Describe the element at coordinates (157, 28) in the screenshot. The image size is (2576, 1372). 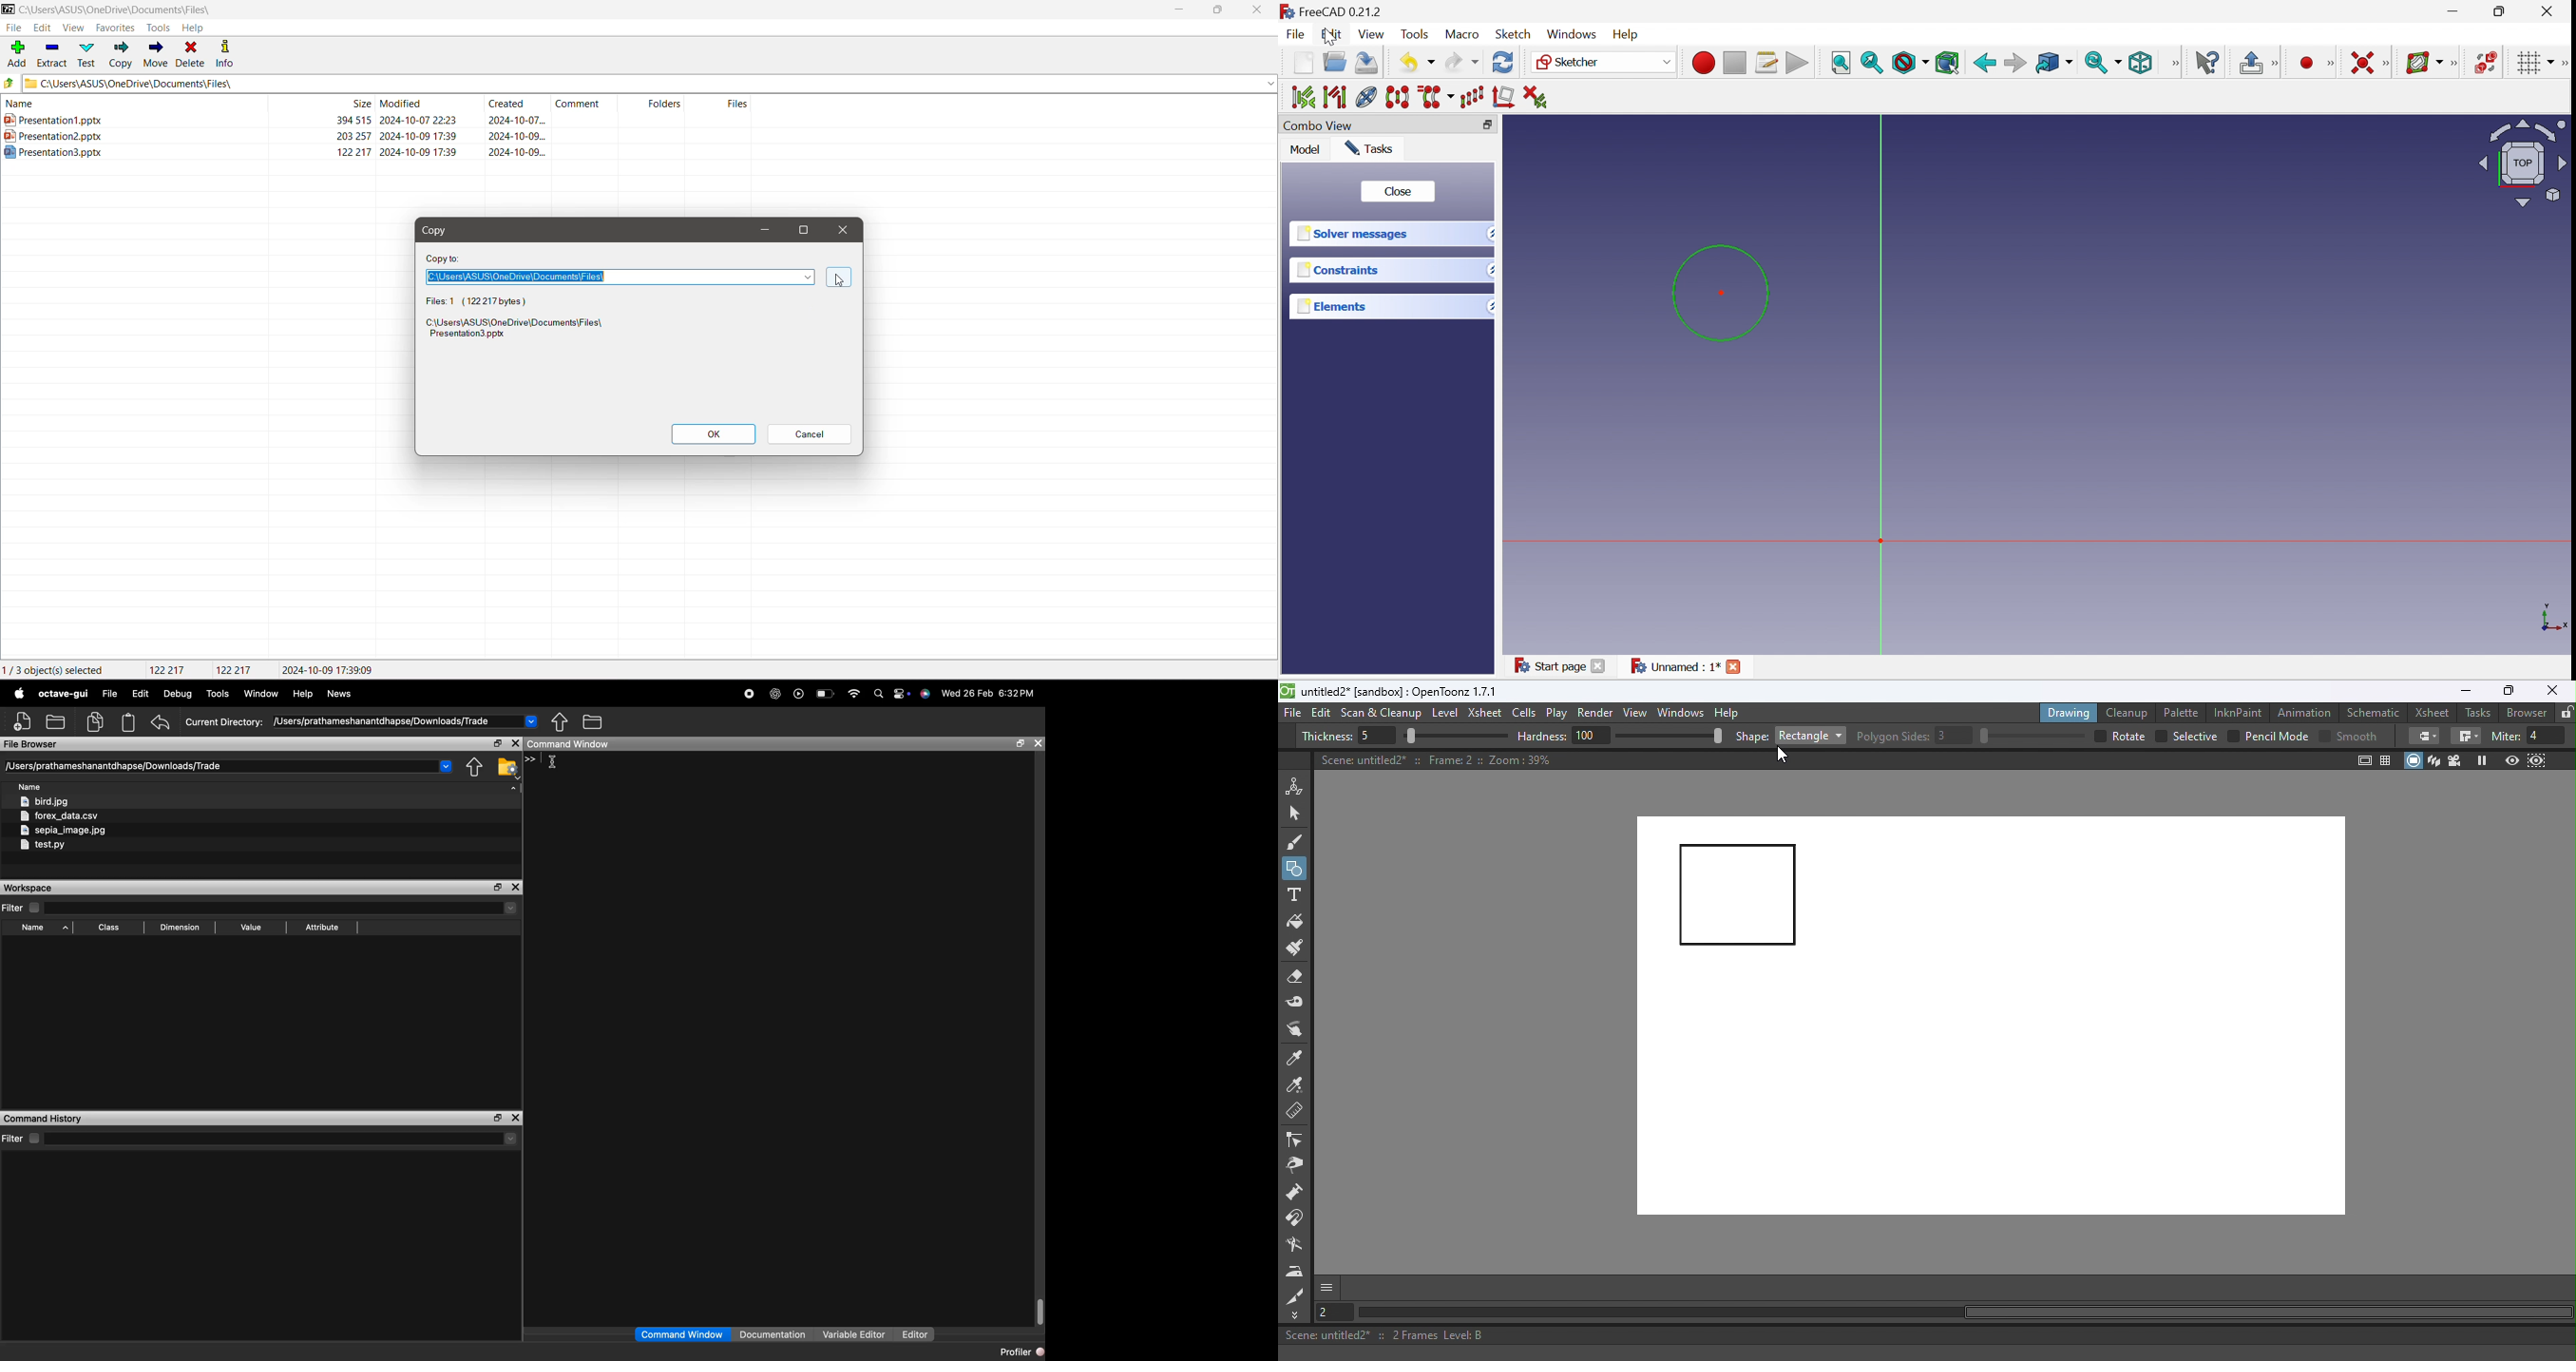
I see `Tools` at that location.